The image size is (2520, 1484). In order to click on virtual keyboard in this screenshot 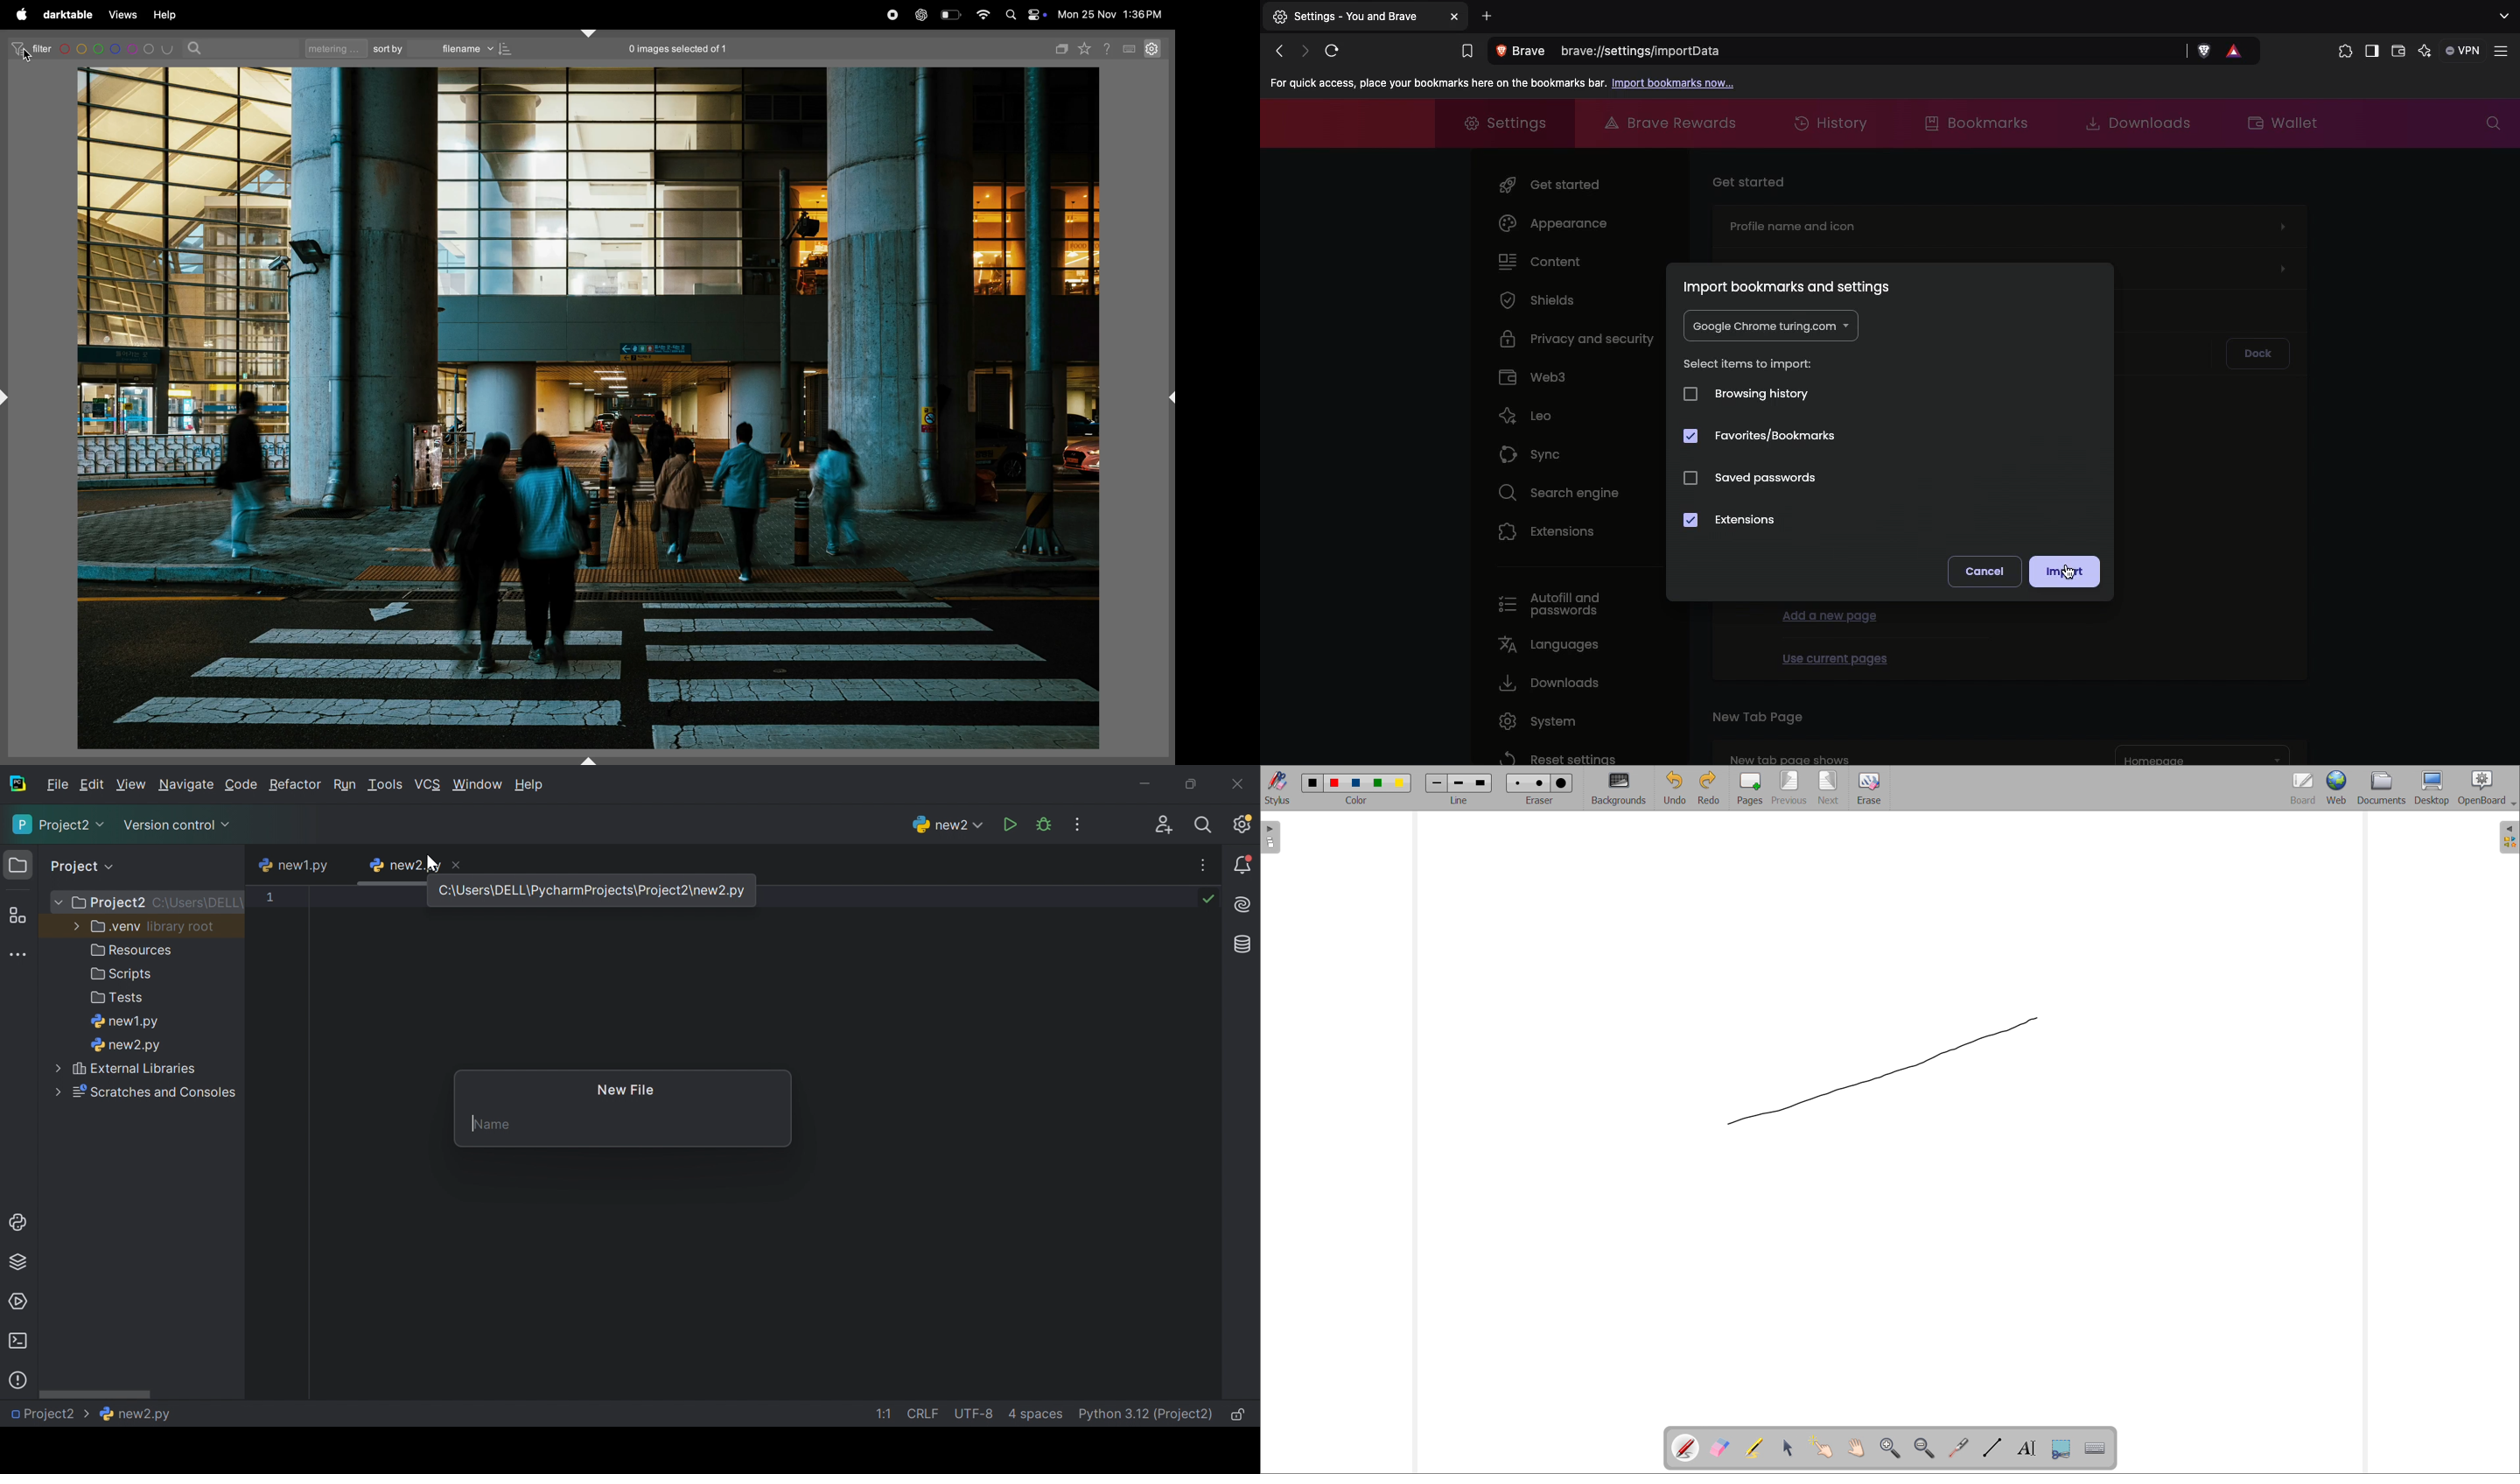, I will do `click(2096, 1449)`.